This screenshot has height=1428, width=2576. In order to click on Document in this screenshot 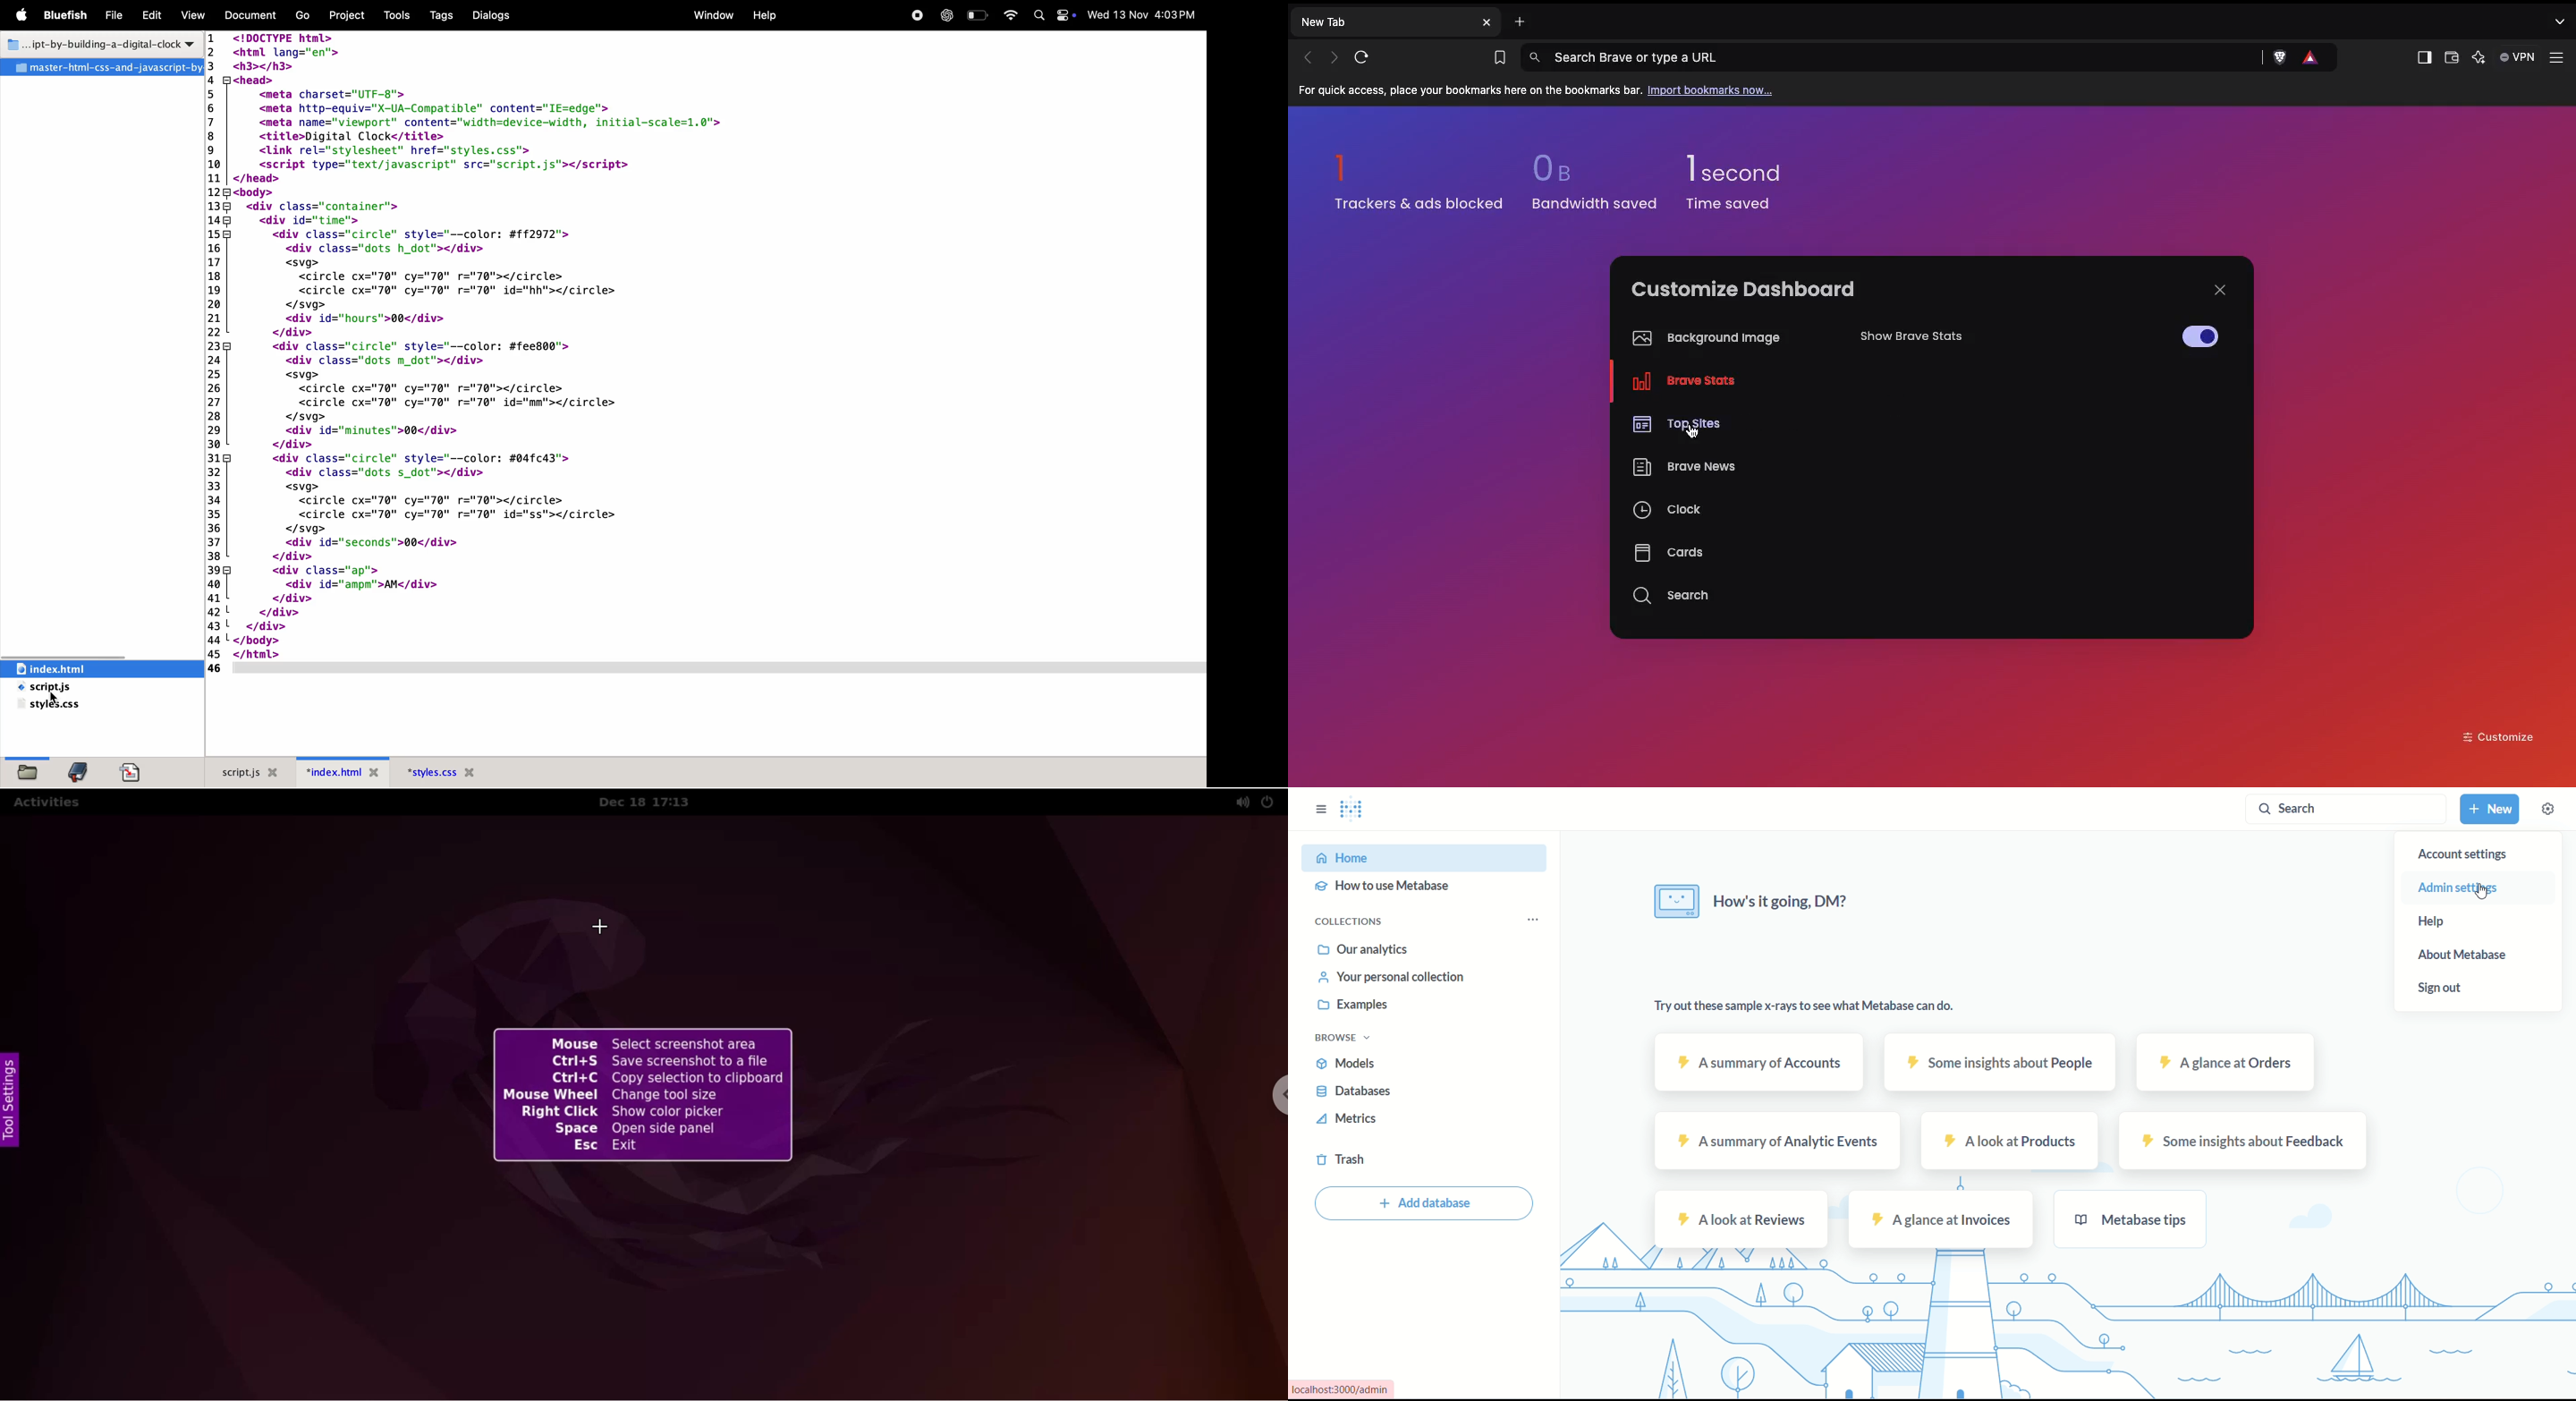, I will do `click(249, 16)`.